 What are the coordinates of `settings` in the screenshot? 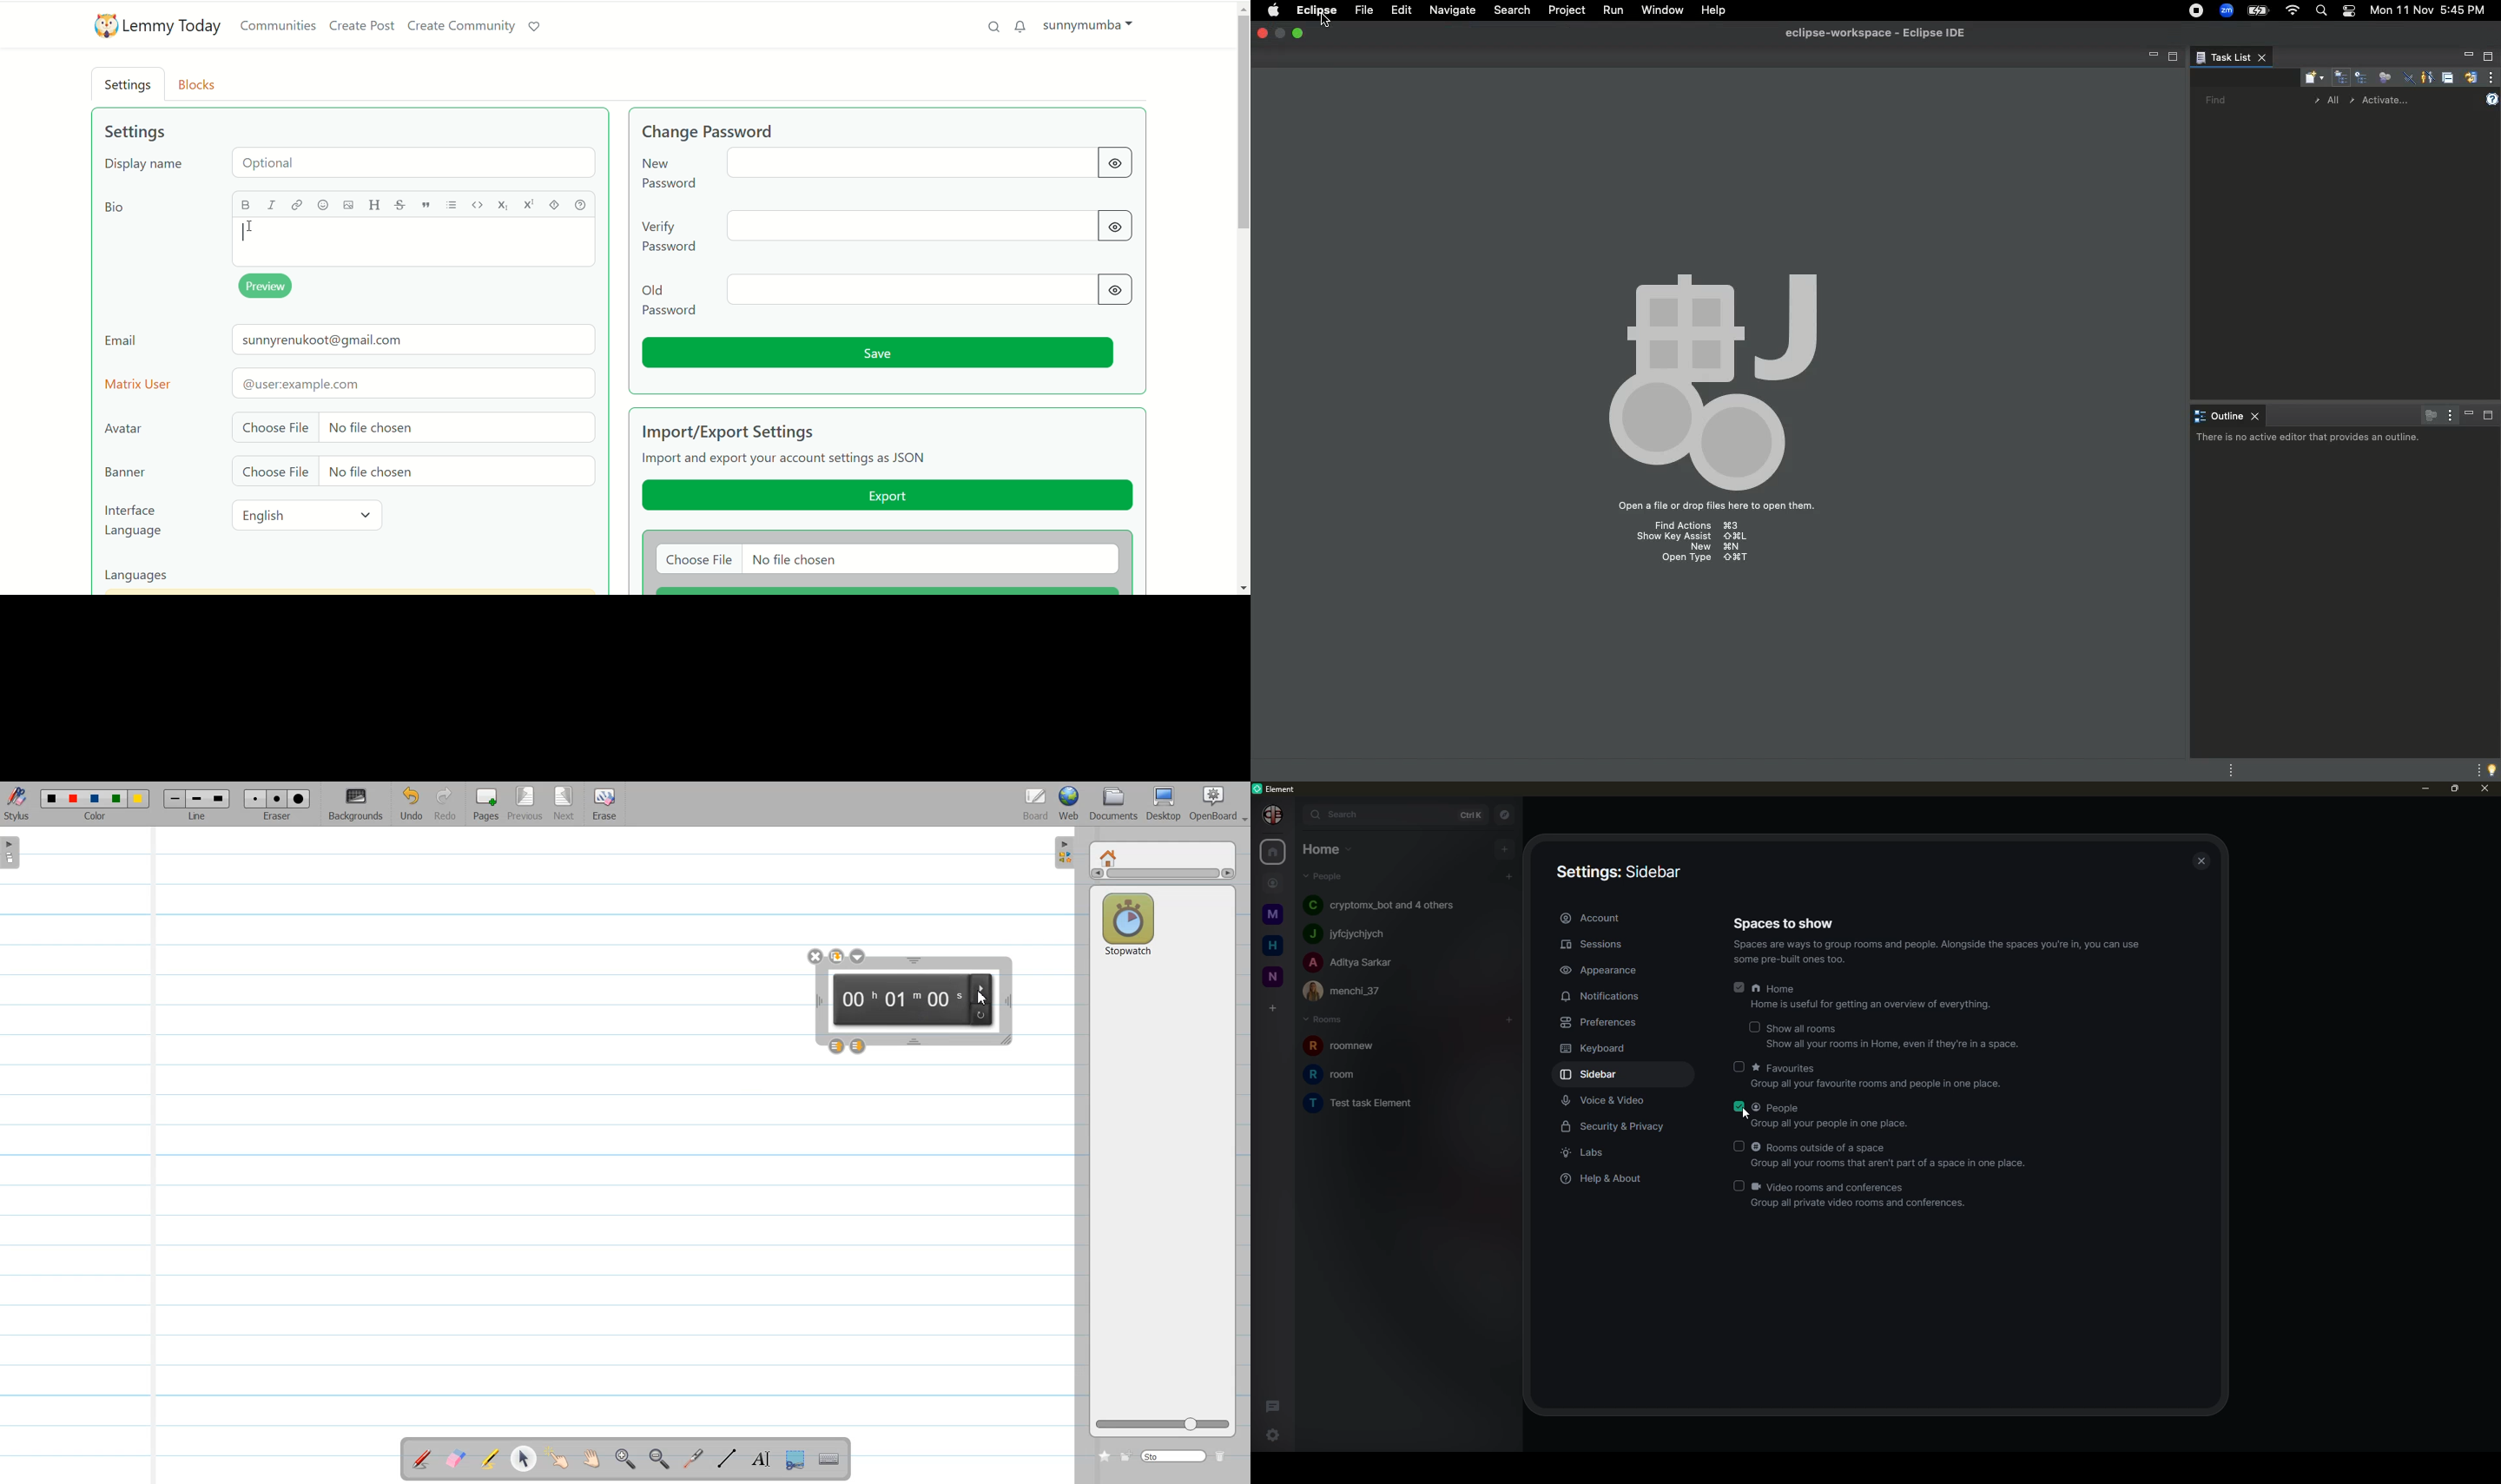 It's located at (134, 132).